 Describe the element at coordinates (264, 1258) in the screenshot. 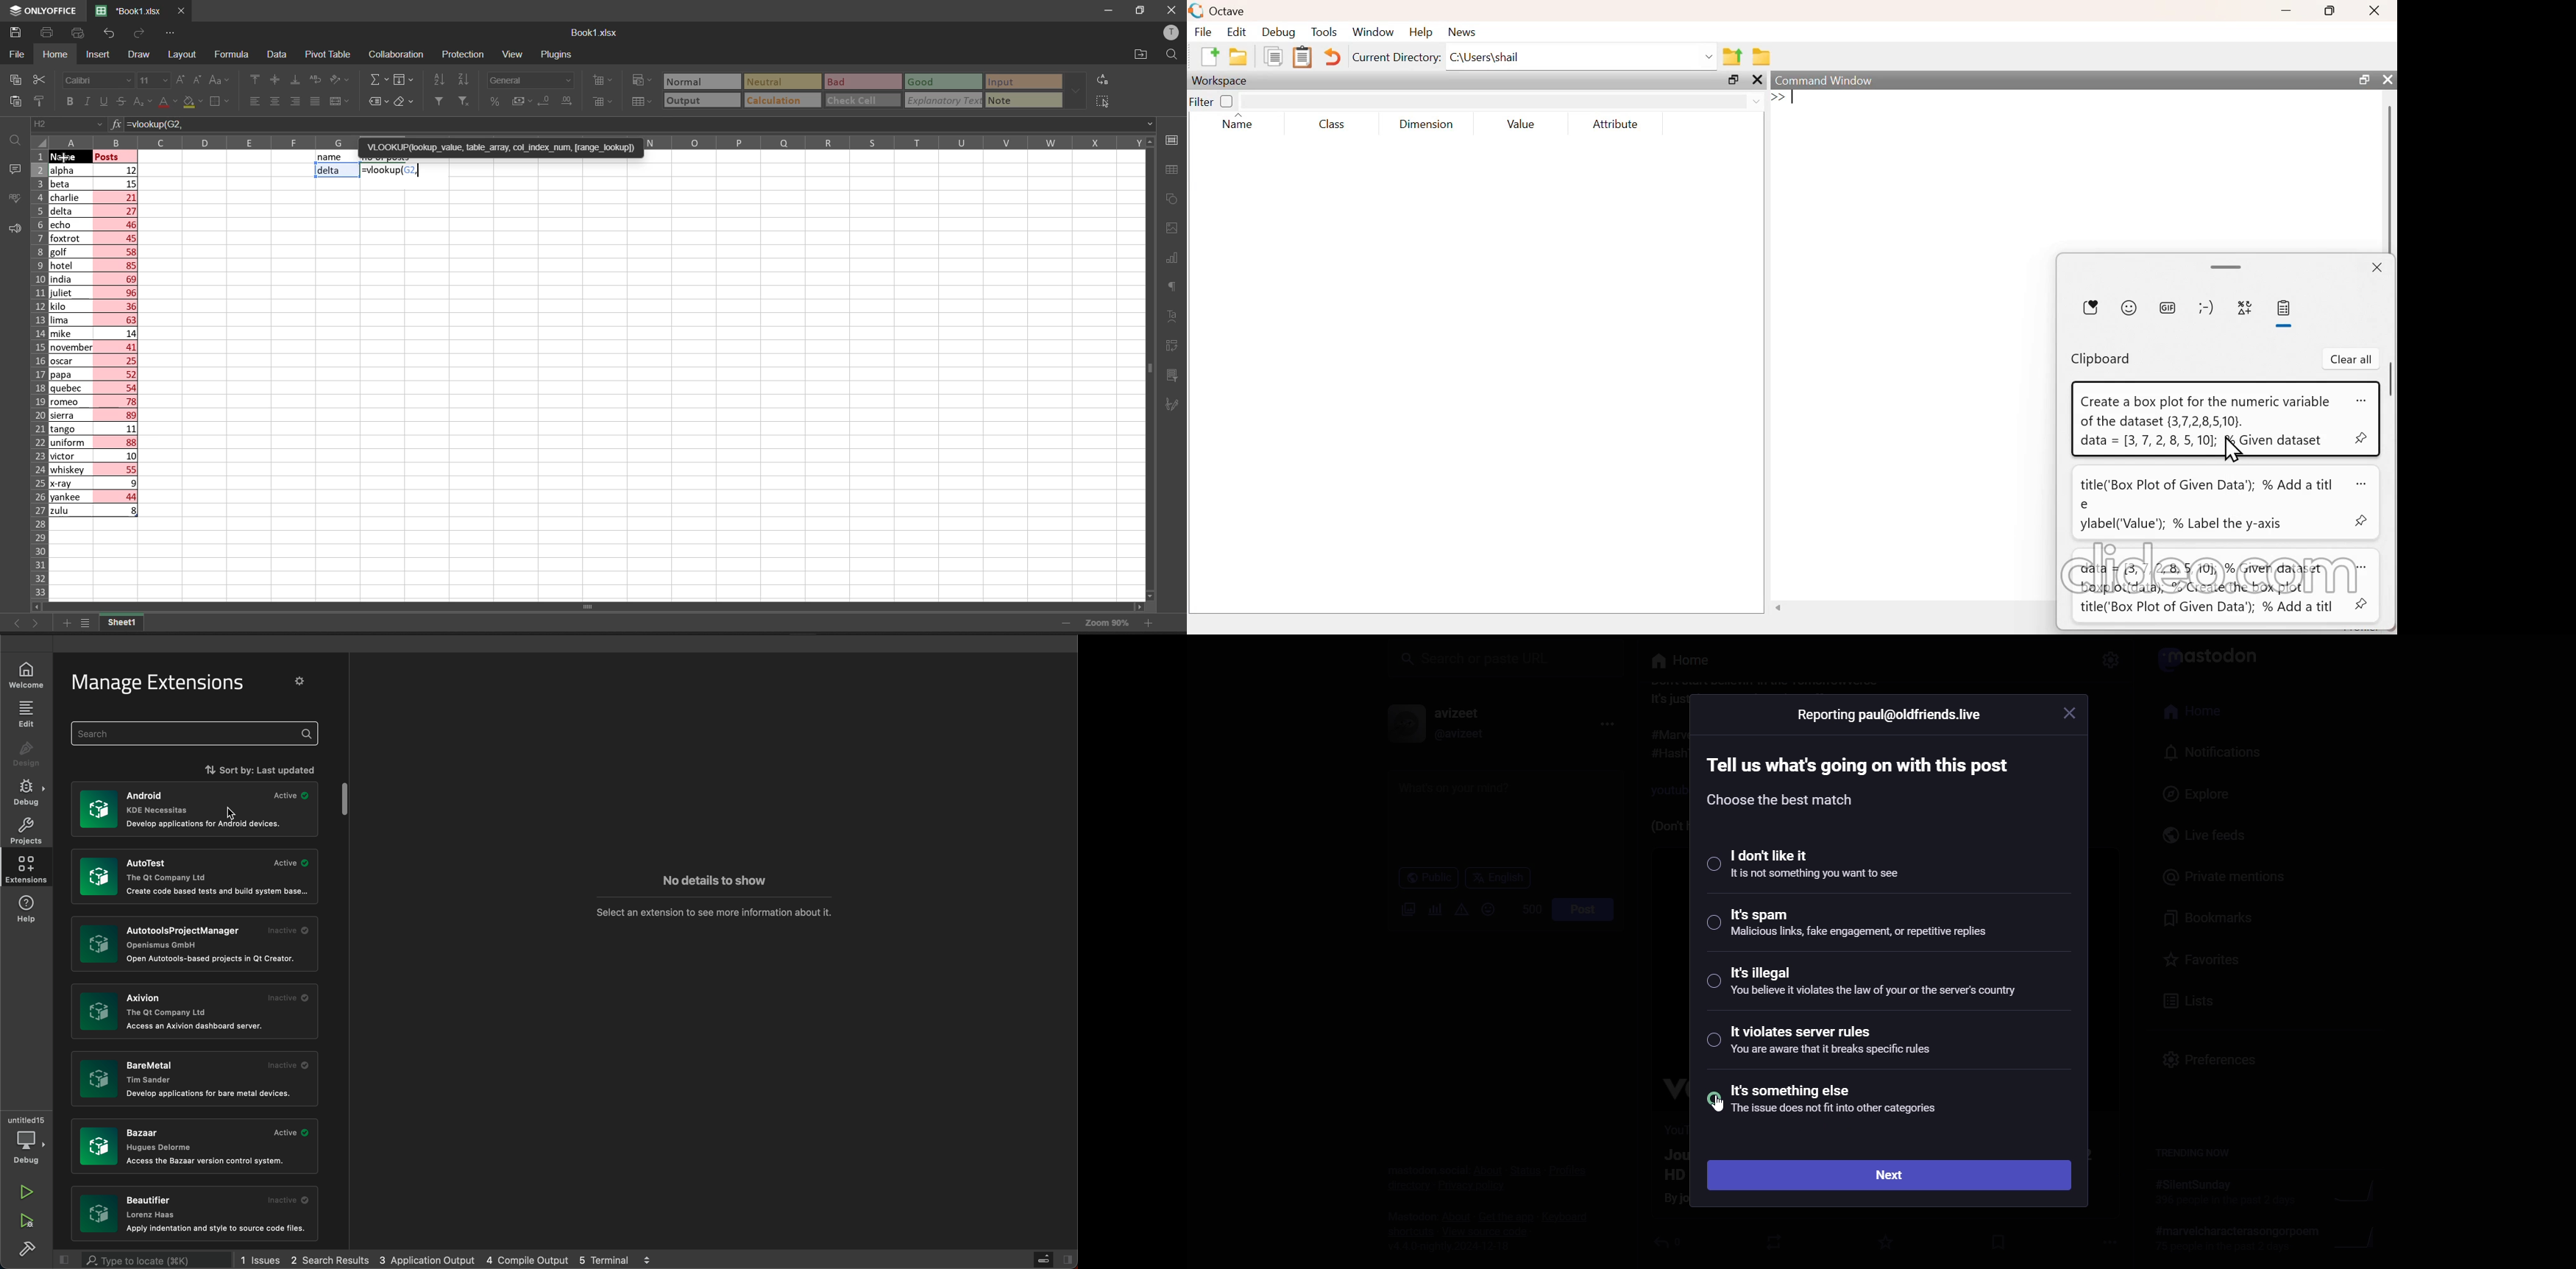

I see `logs` at that location.